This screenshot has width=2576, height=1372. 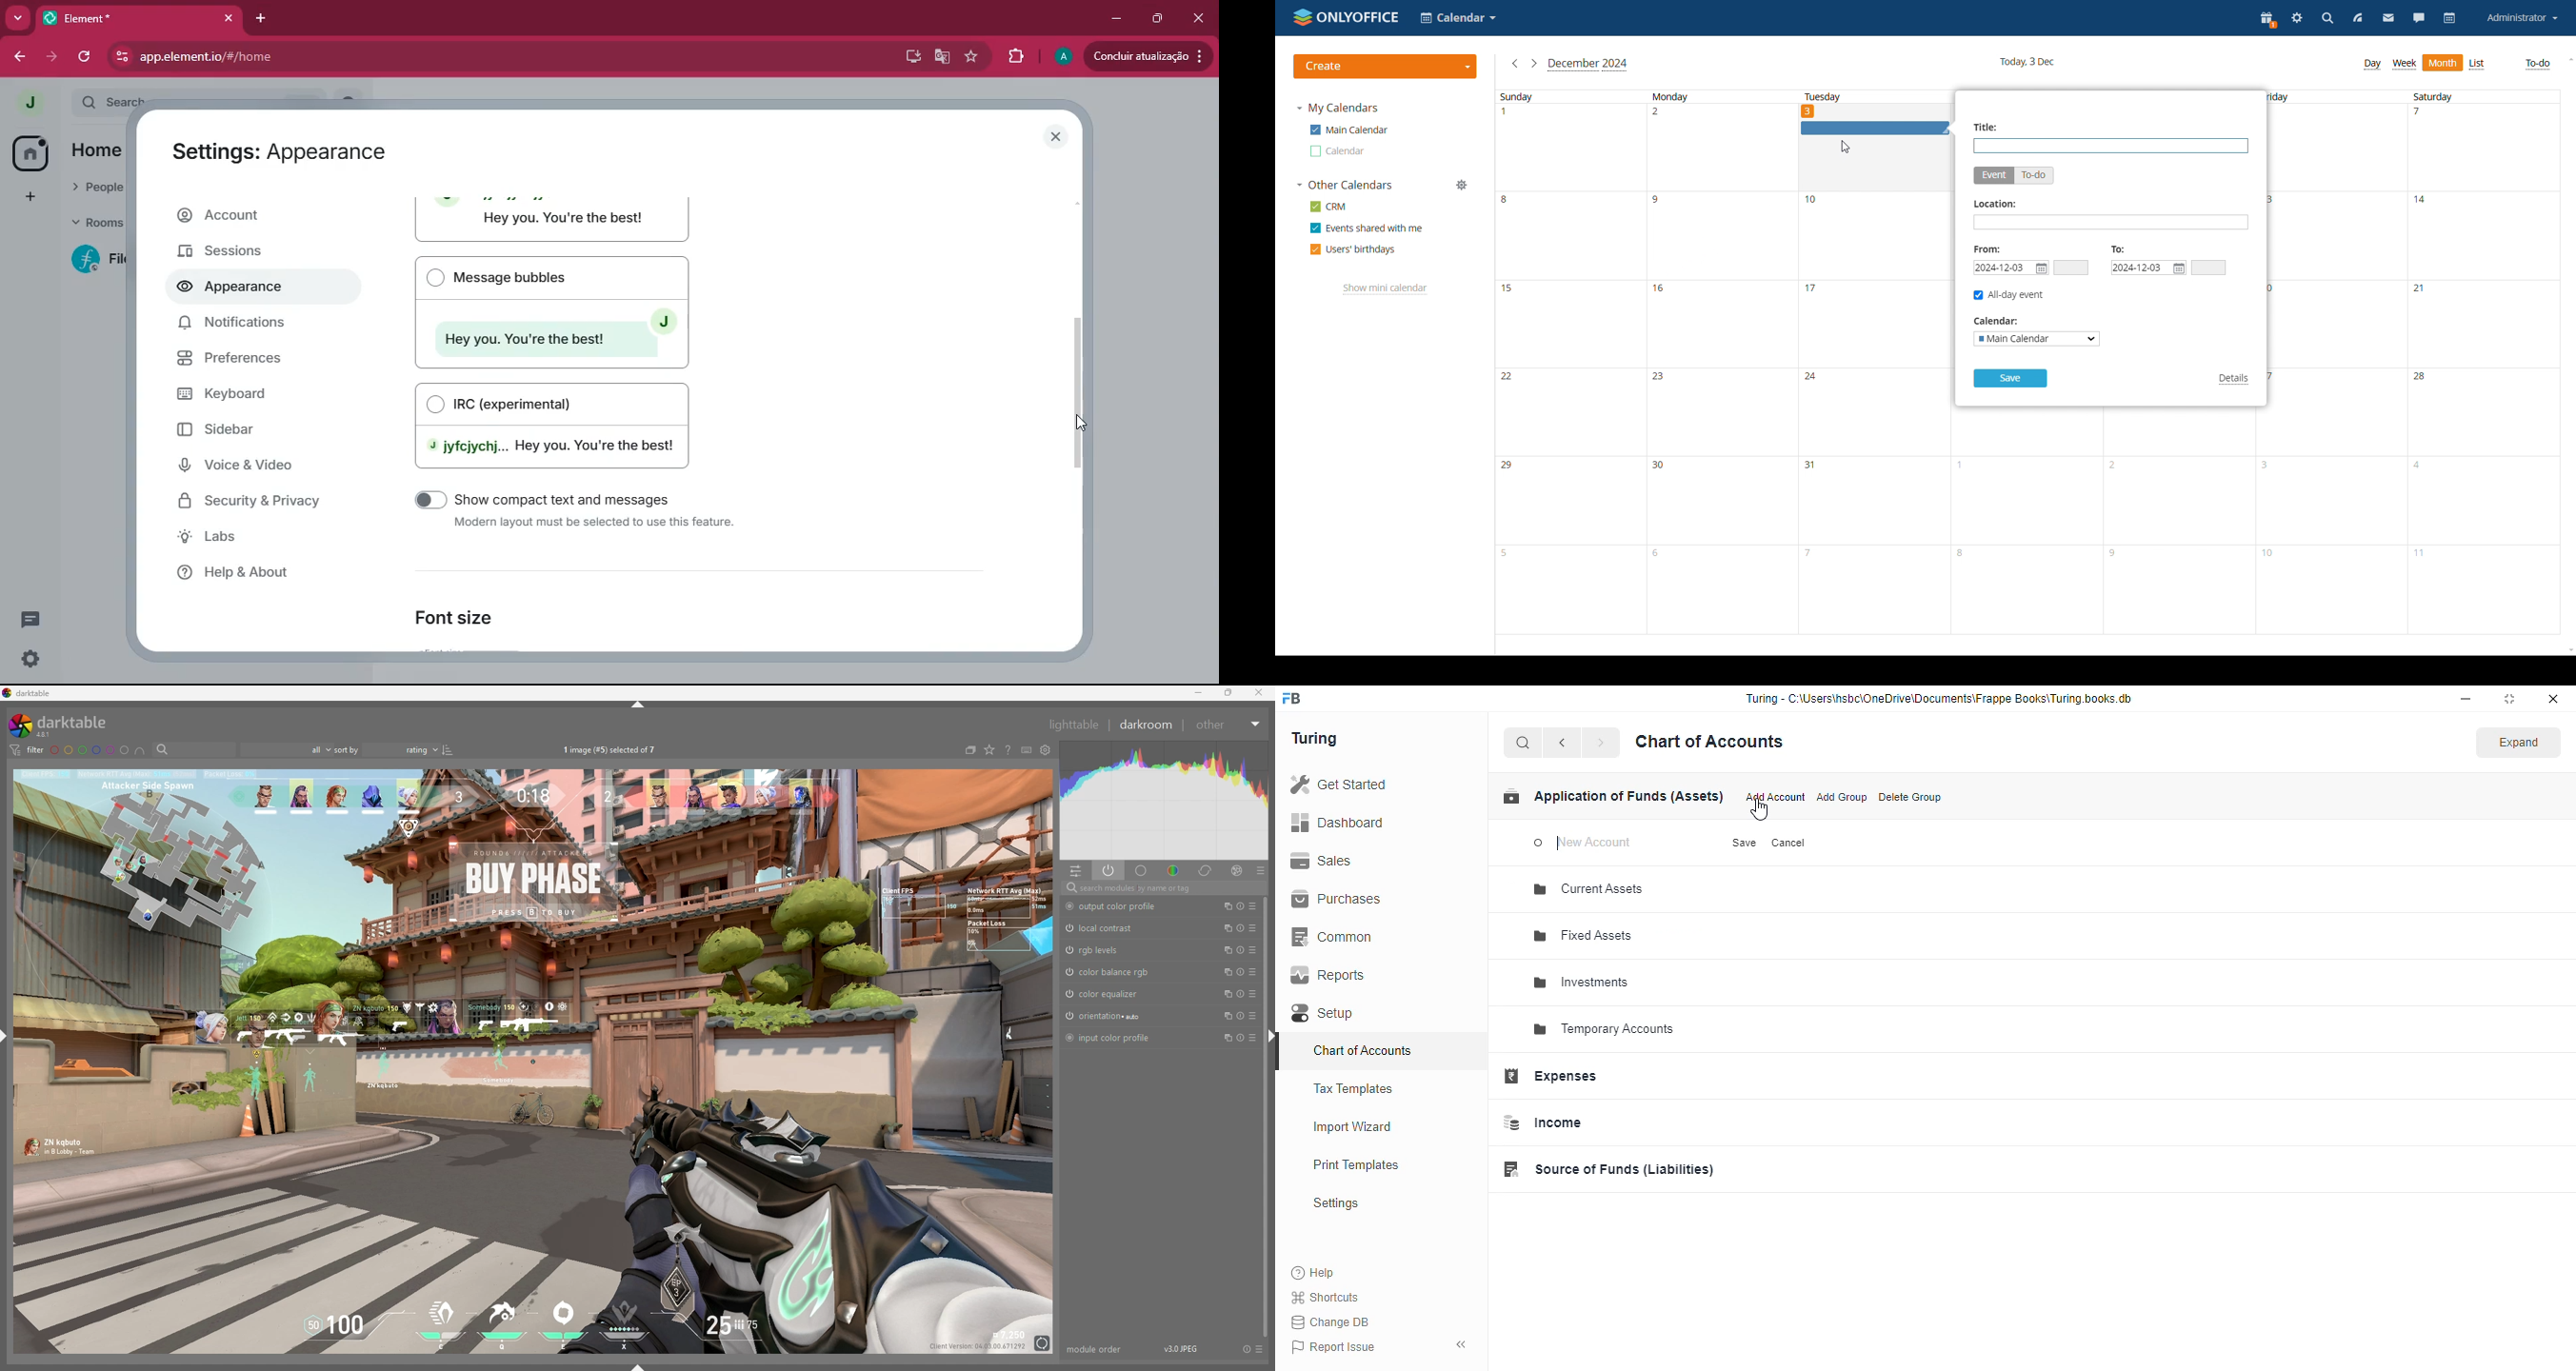 What do you see at coordinates (1253, 906) in the screenshot?
I see `presets` at bounding box center [1253, 906].